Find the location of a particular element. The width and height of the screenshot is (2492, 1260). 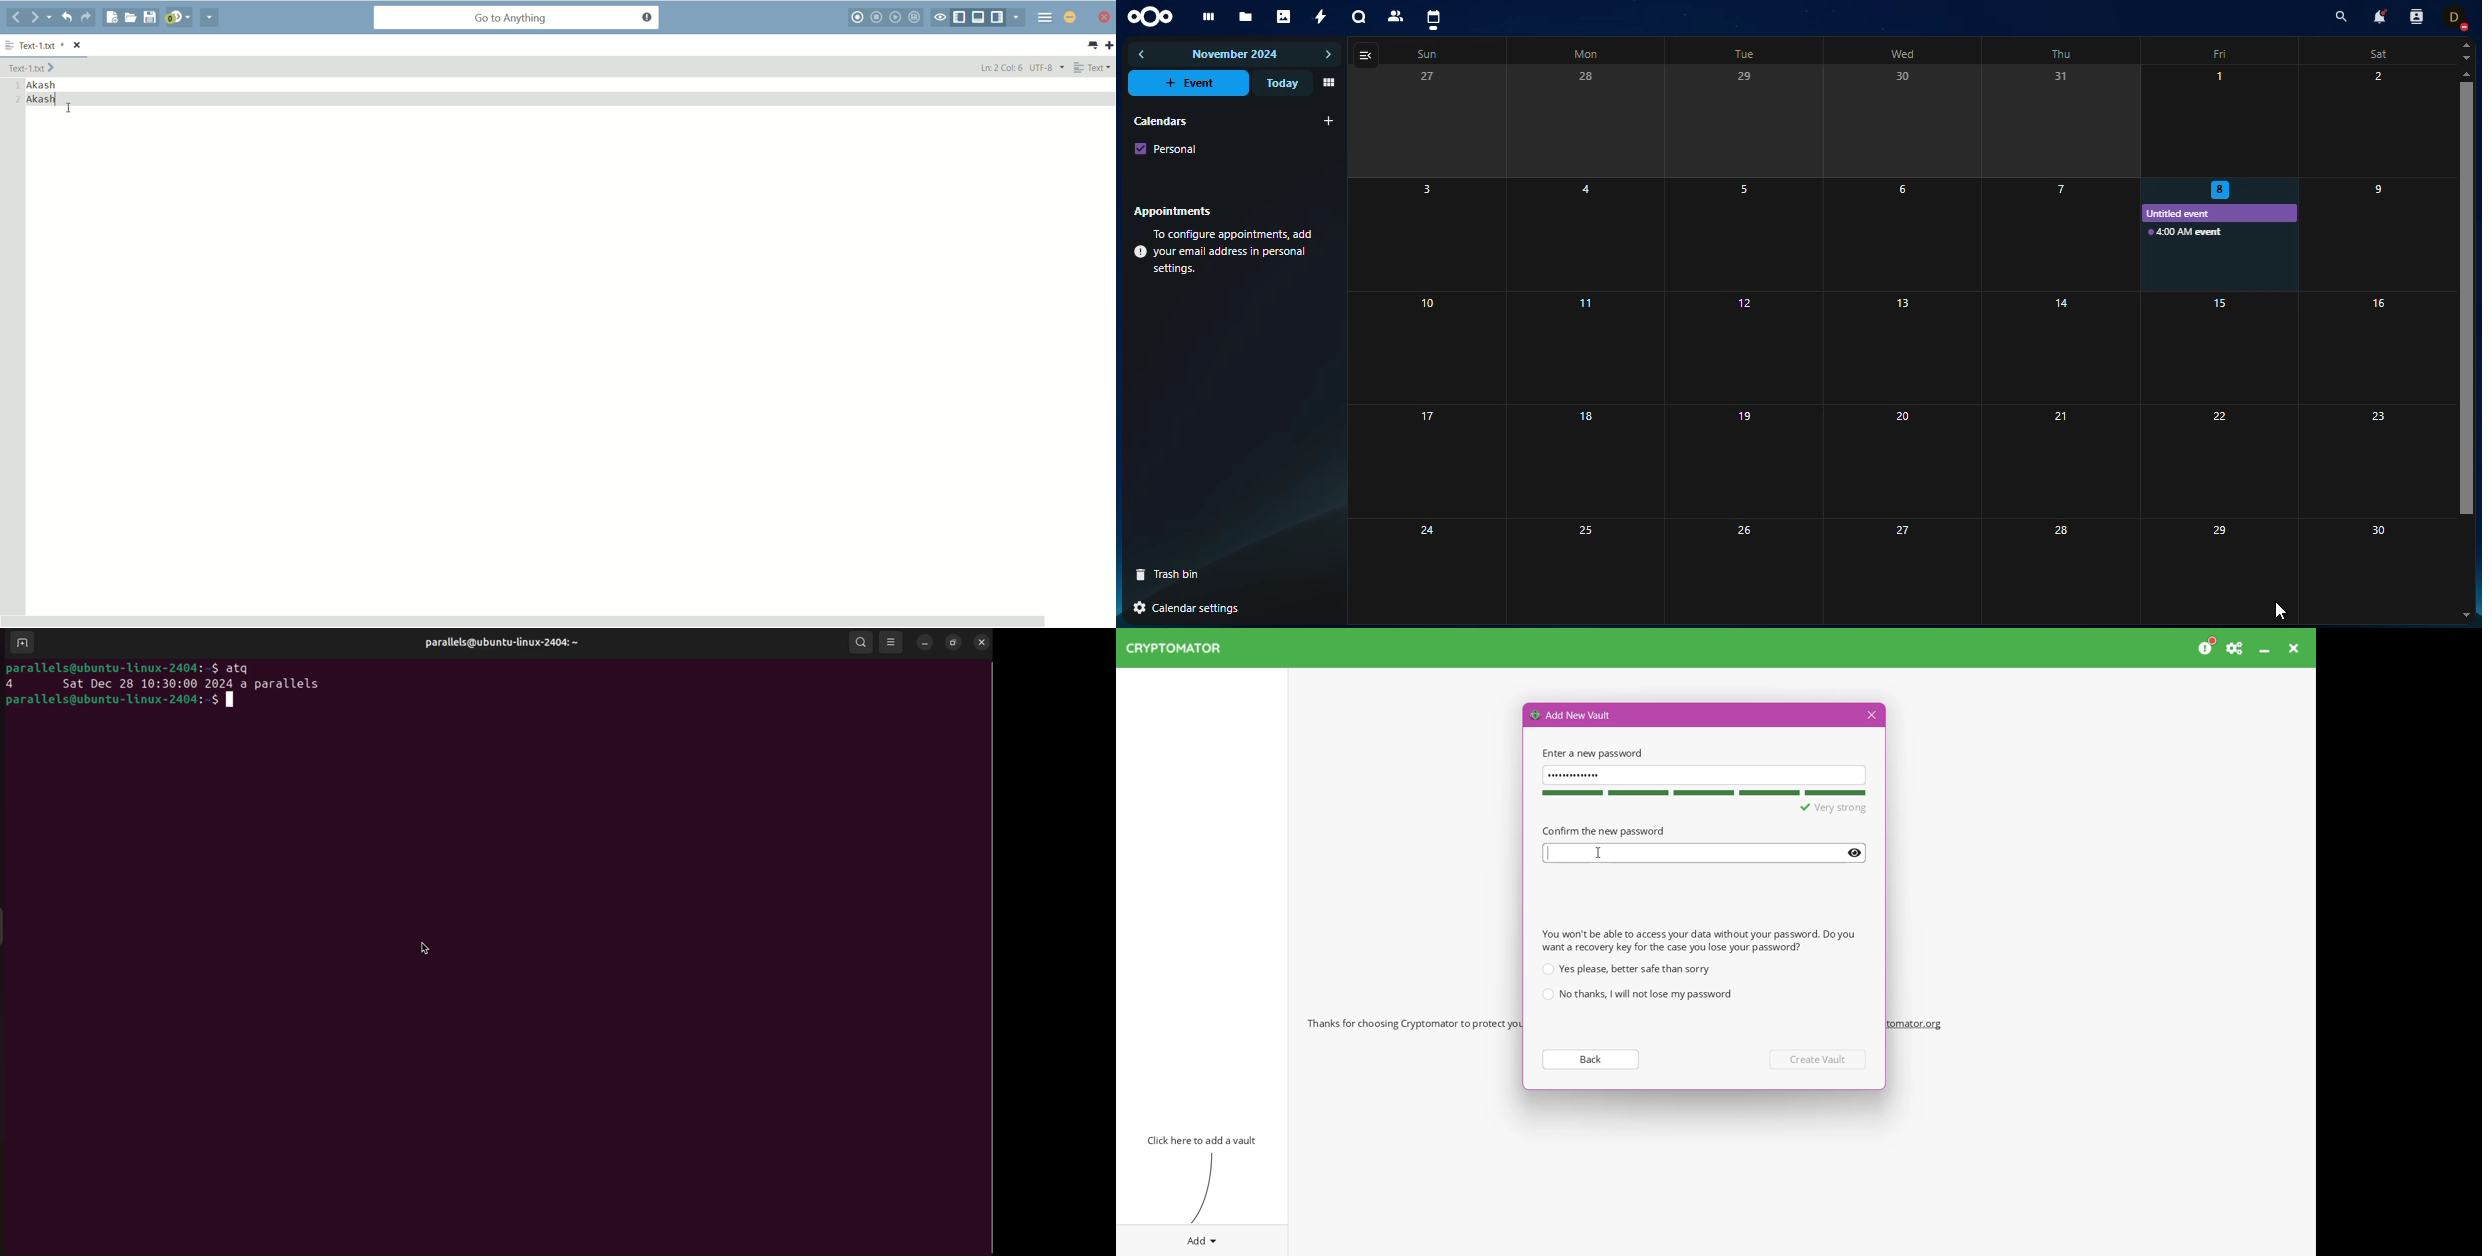

17 is located at coordinates (1402, 461).